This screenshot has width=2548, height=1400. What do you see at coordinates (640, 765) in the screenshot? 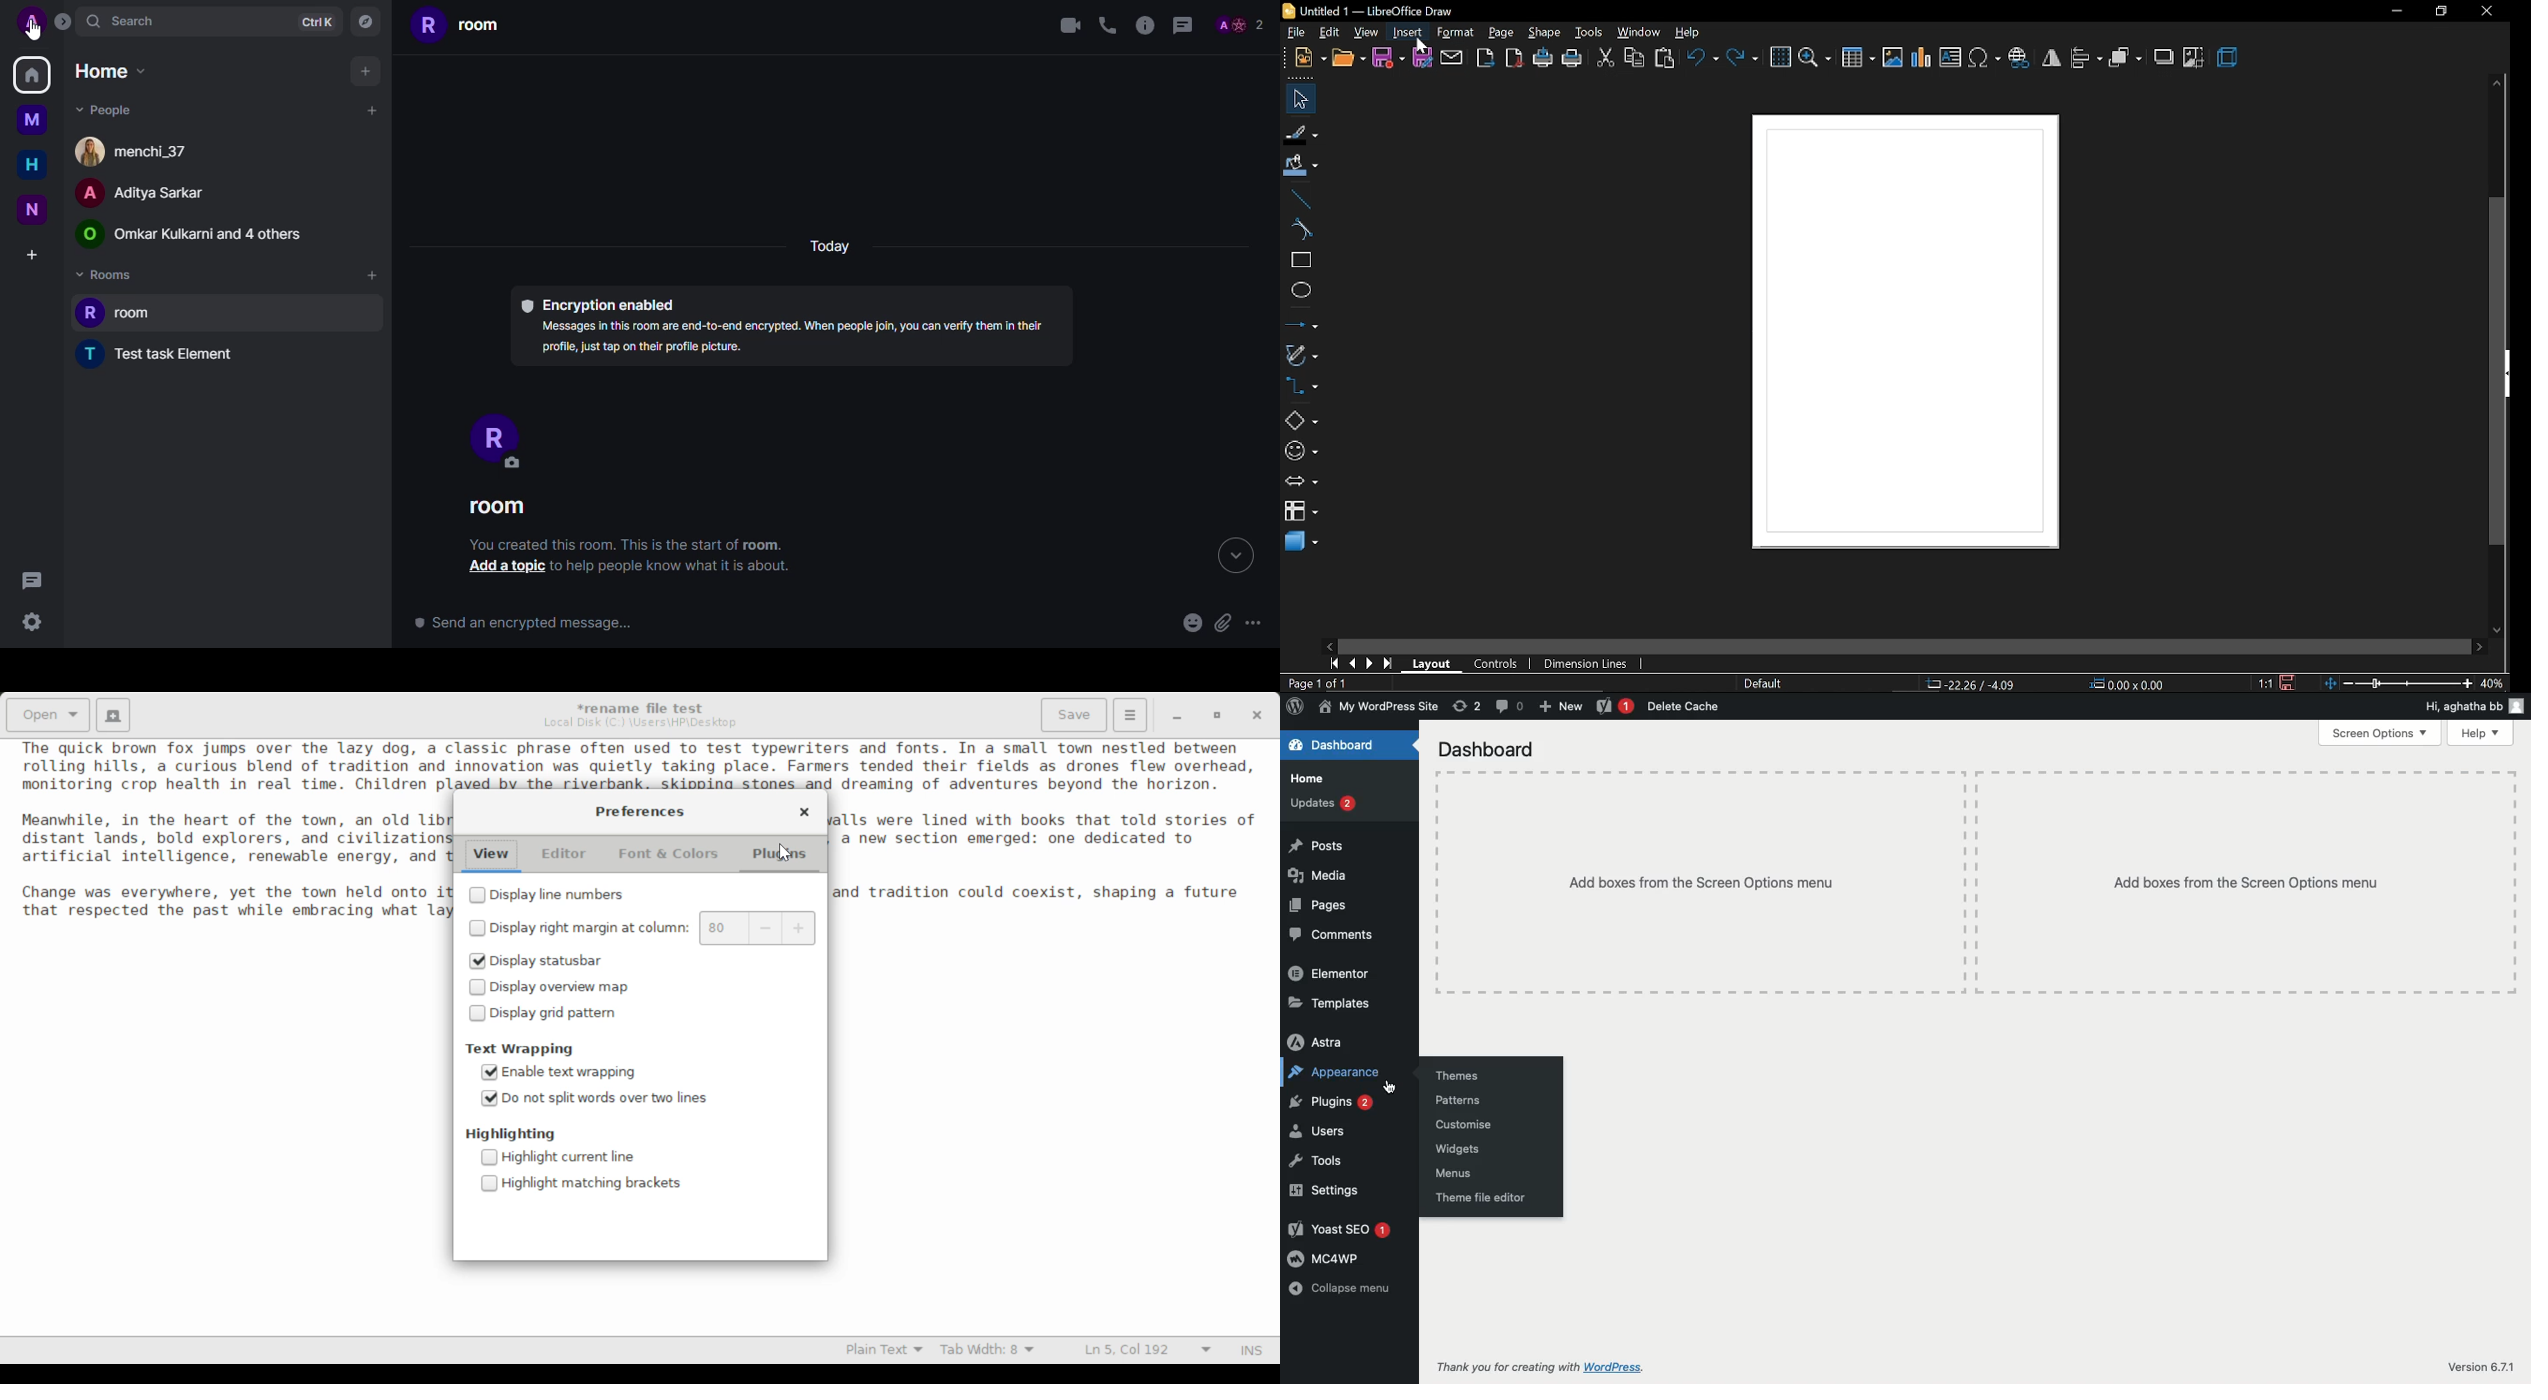
I see `Sample text about a charming town` at bounding box center [640, 765].